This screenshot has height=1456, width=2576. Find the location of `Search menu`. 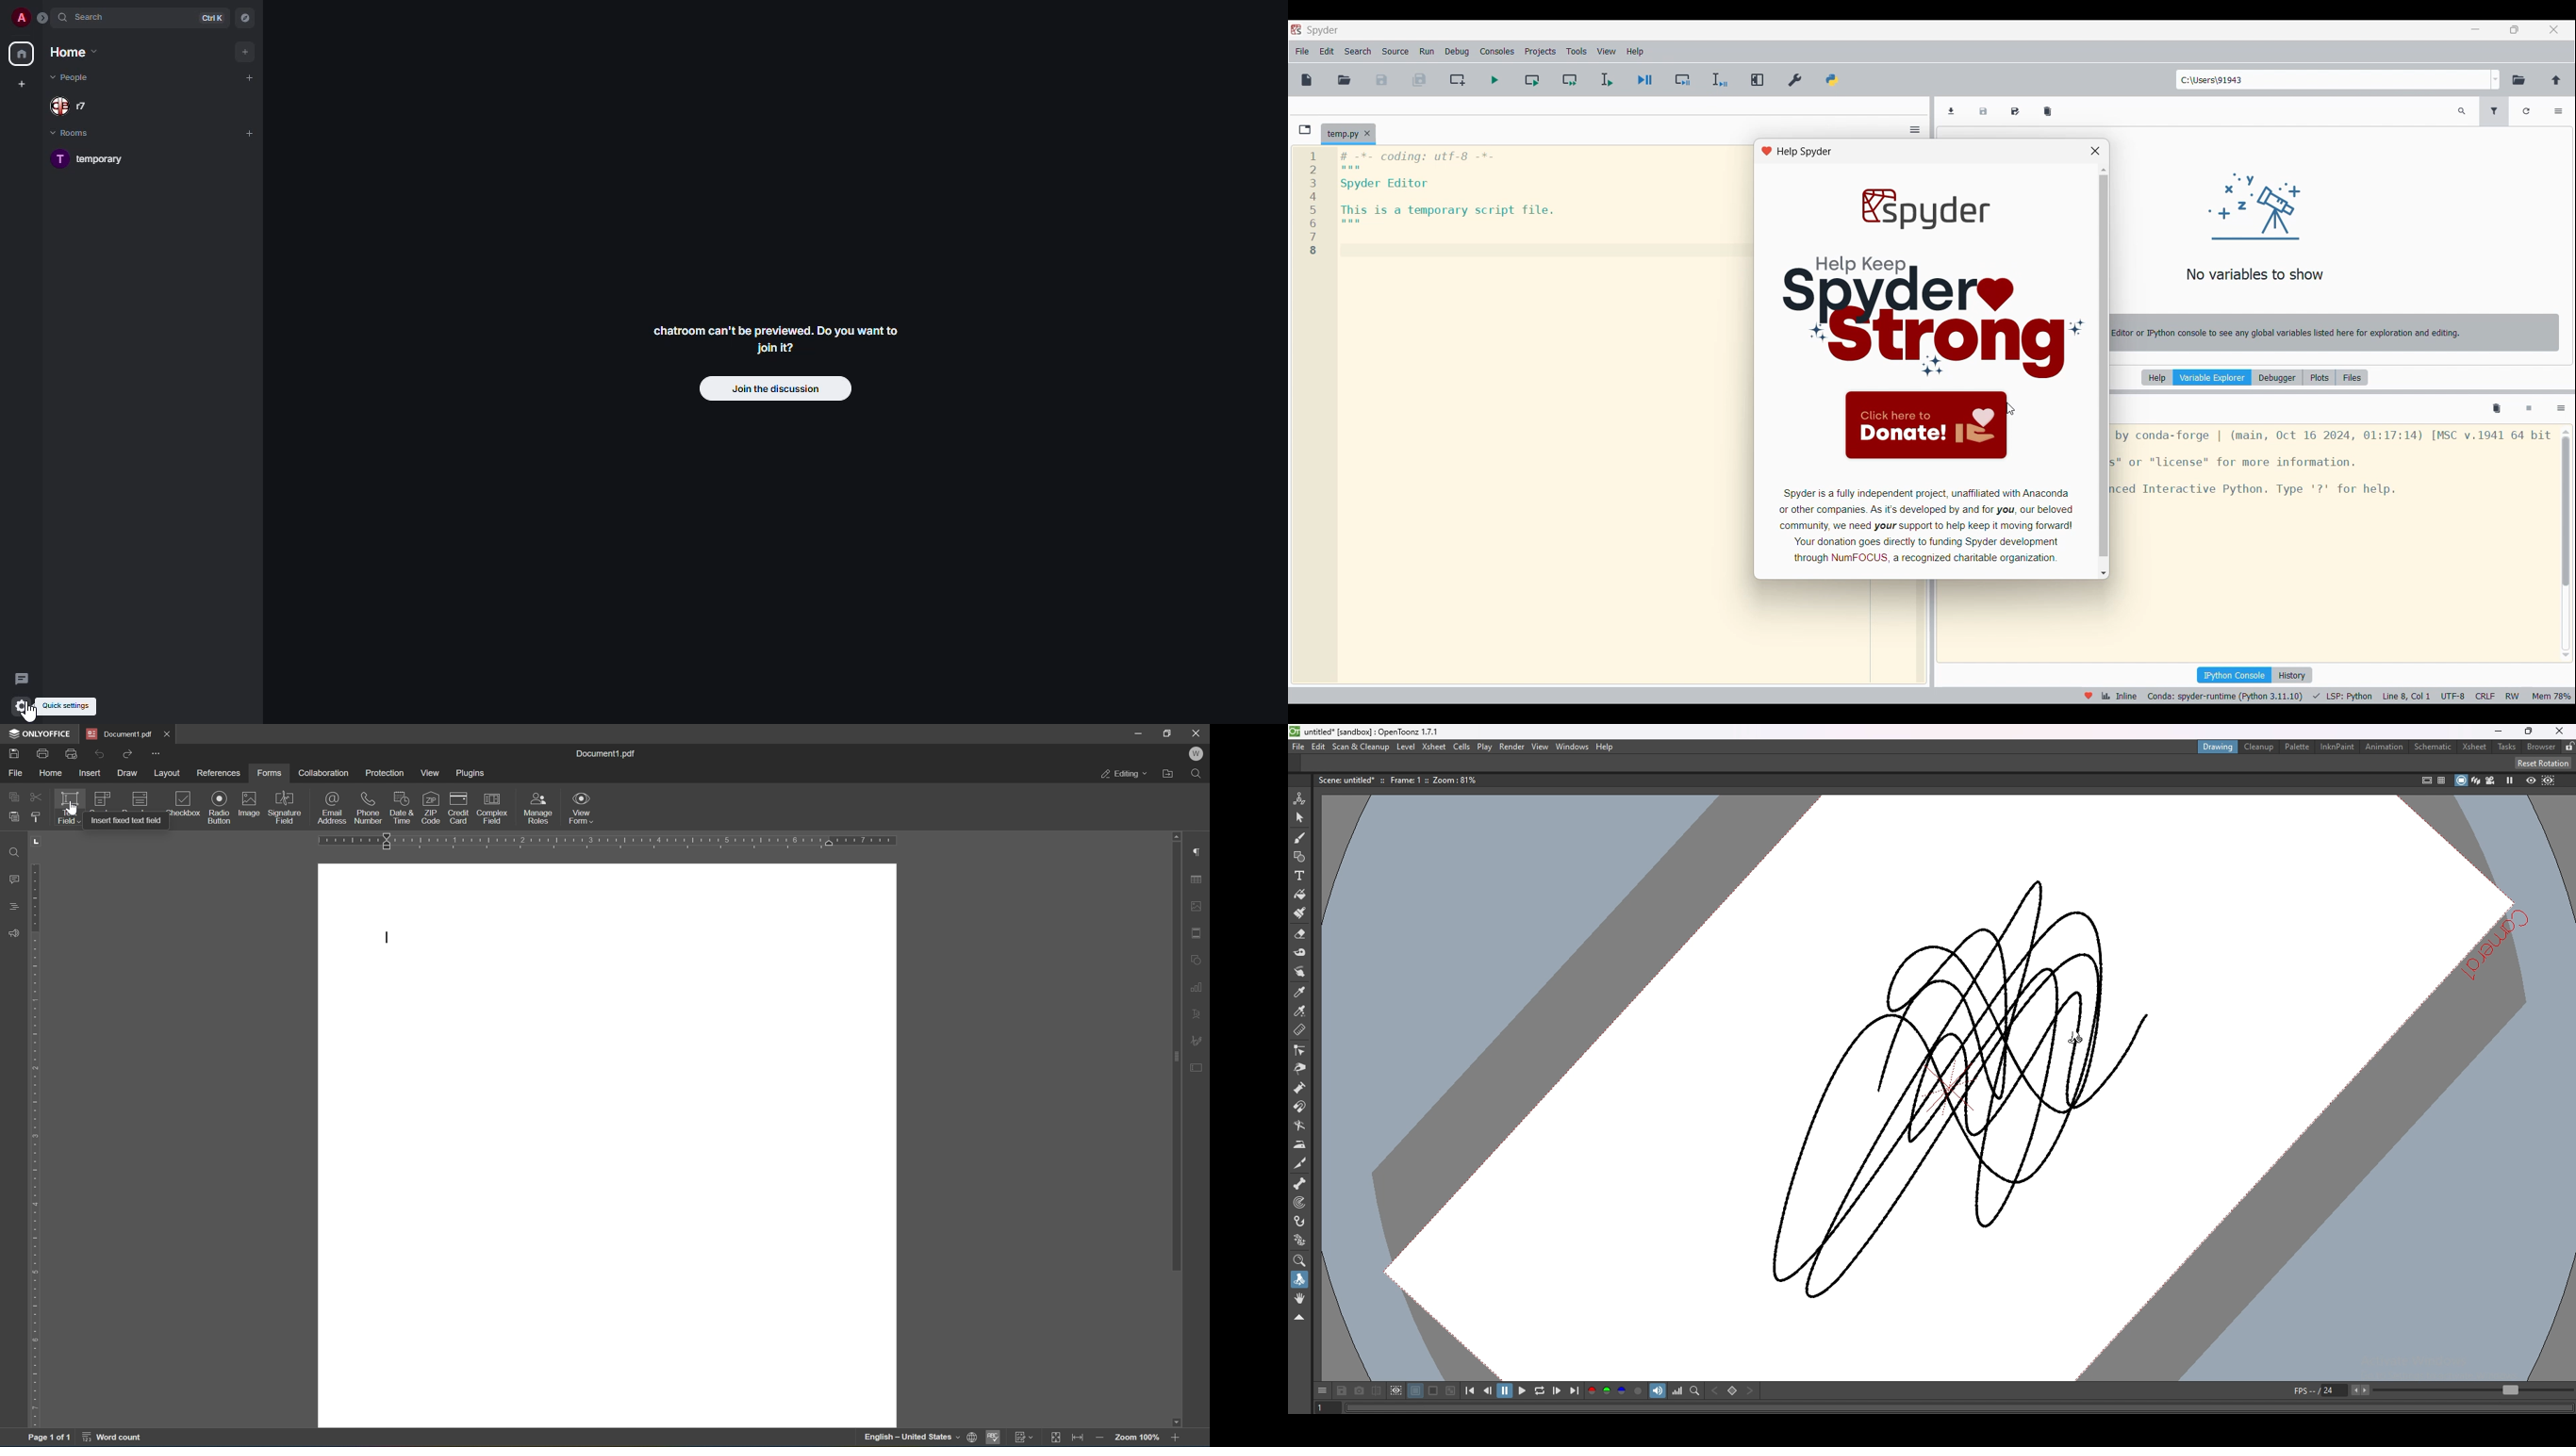

Search menu is located at coordinates (1358, 51).